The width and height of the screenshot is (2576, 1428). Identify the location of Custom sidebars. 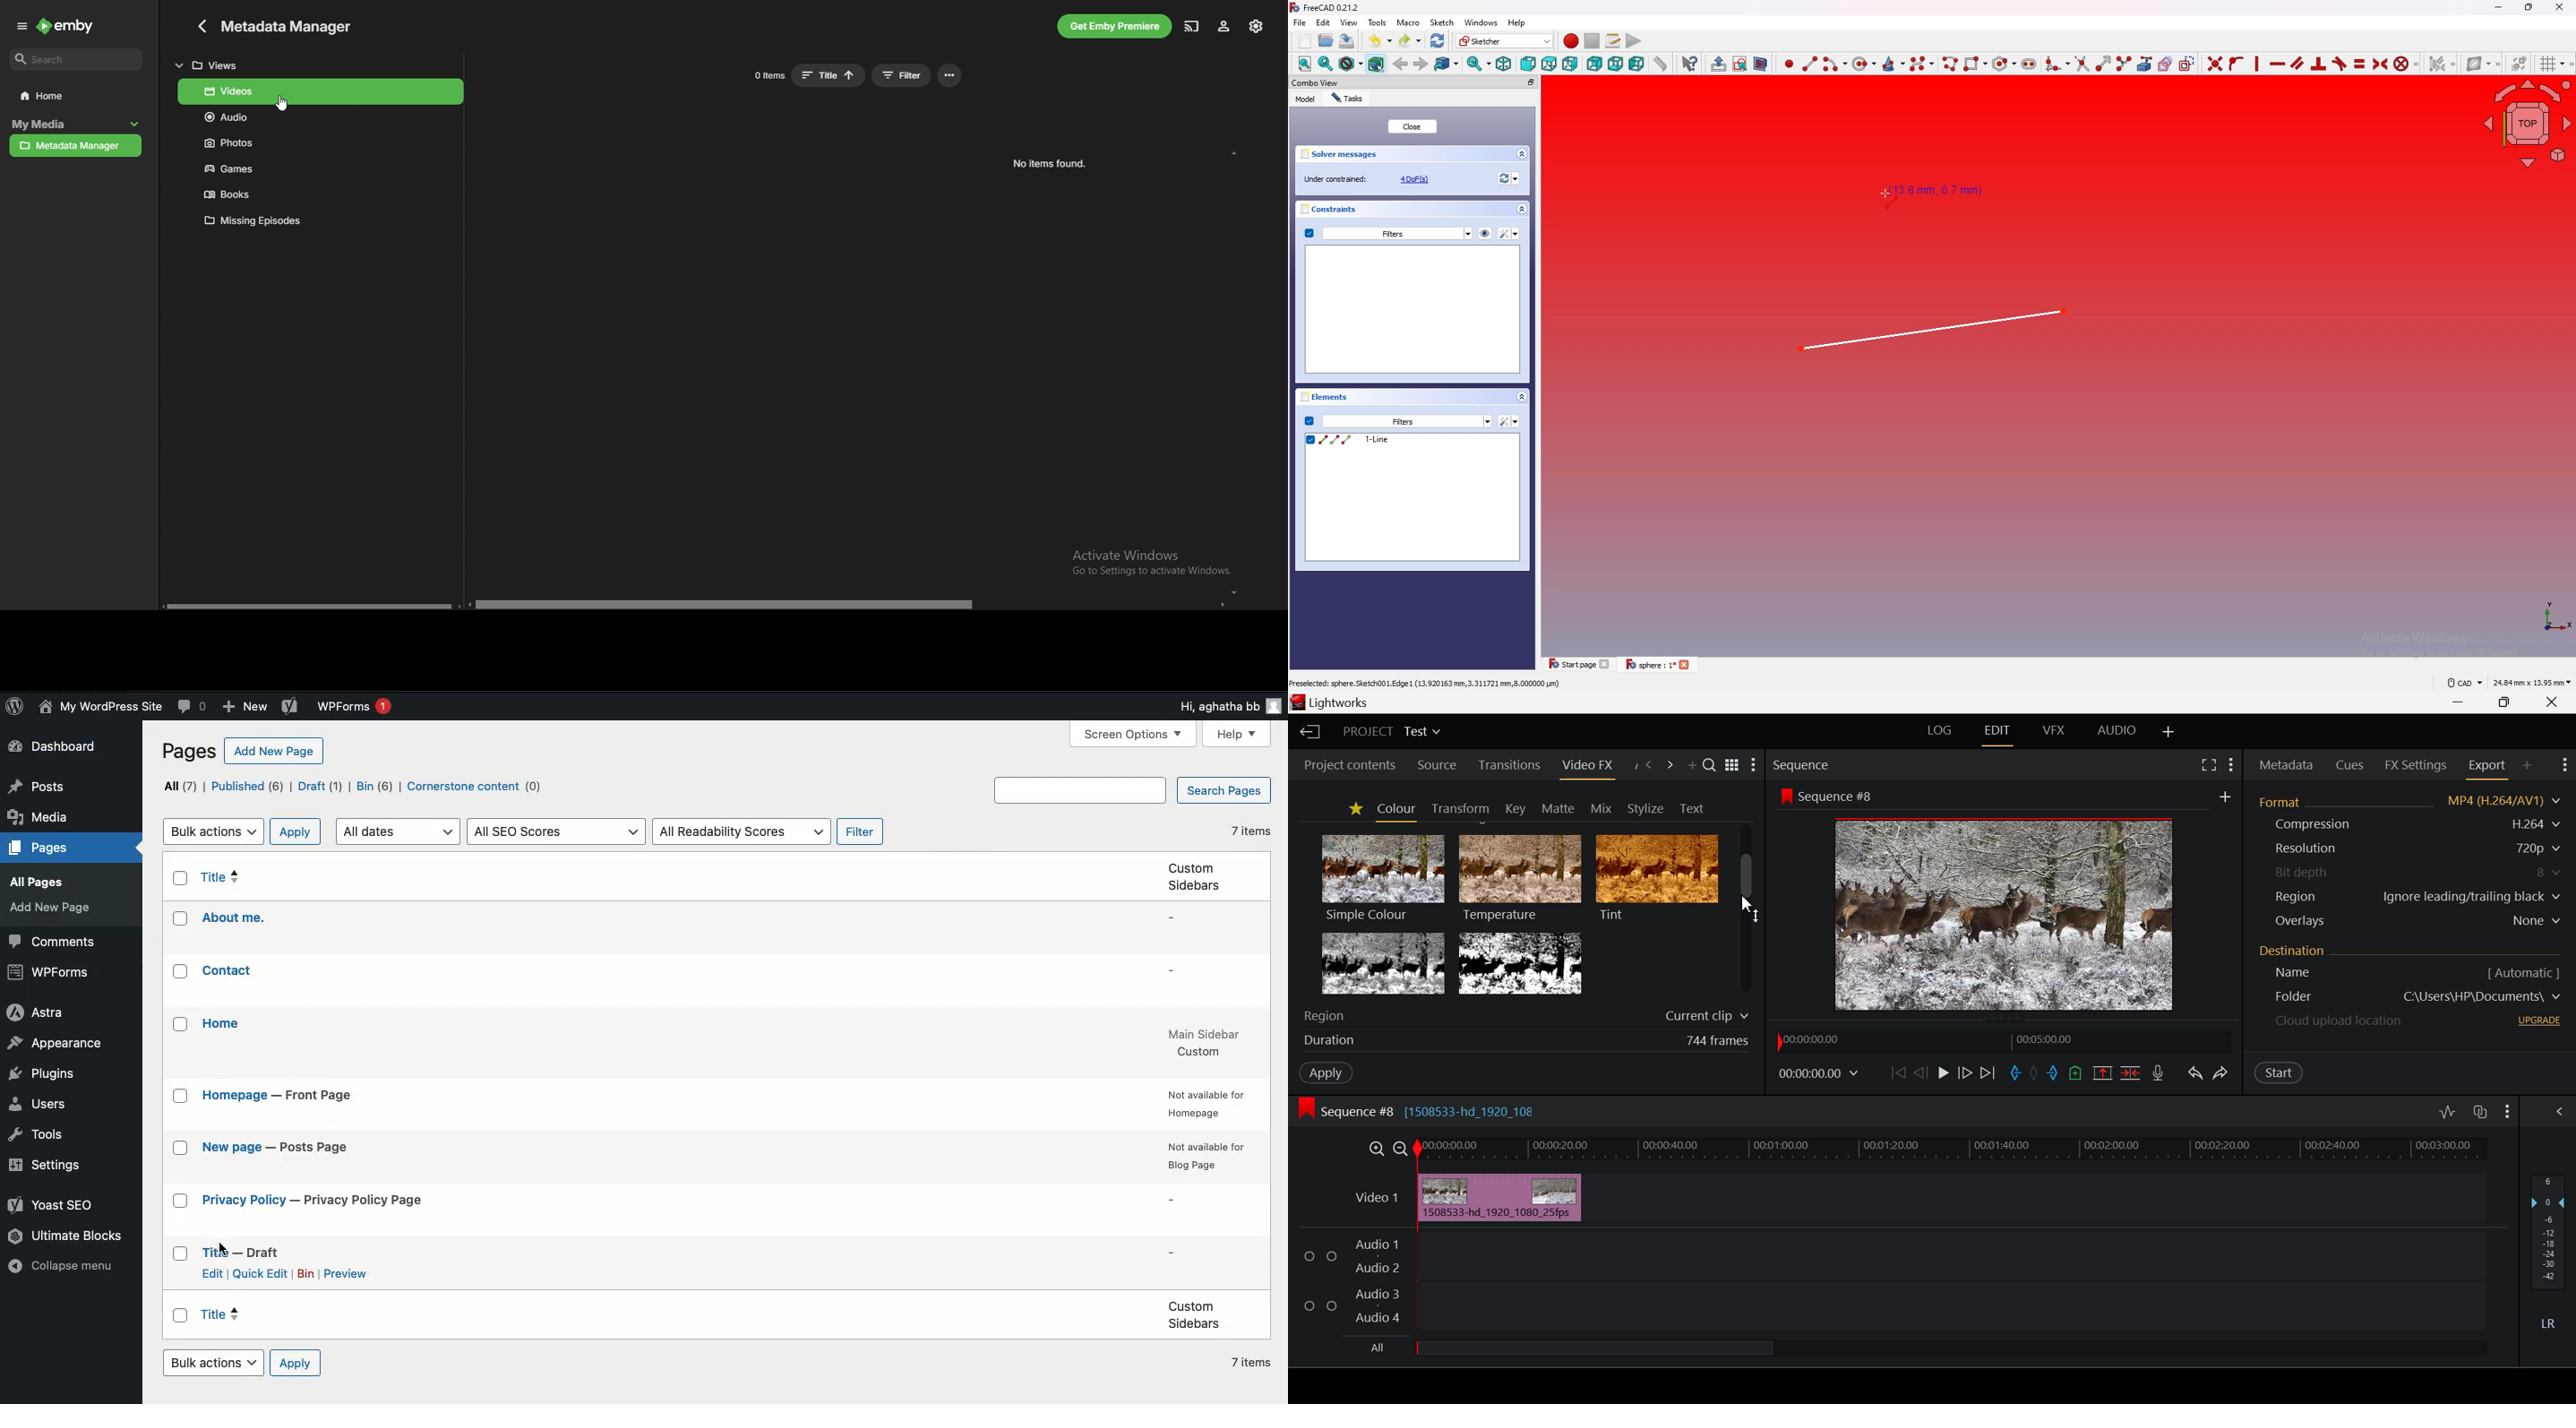
(1192, 875).